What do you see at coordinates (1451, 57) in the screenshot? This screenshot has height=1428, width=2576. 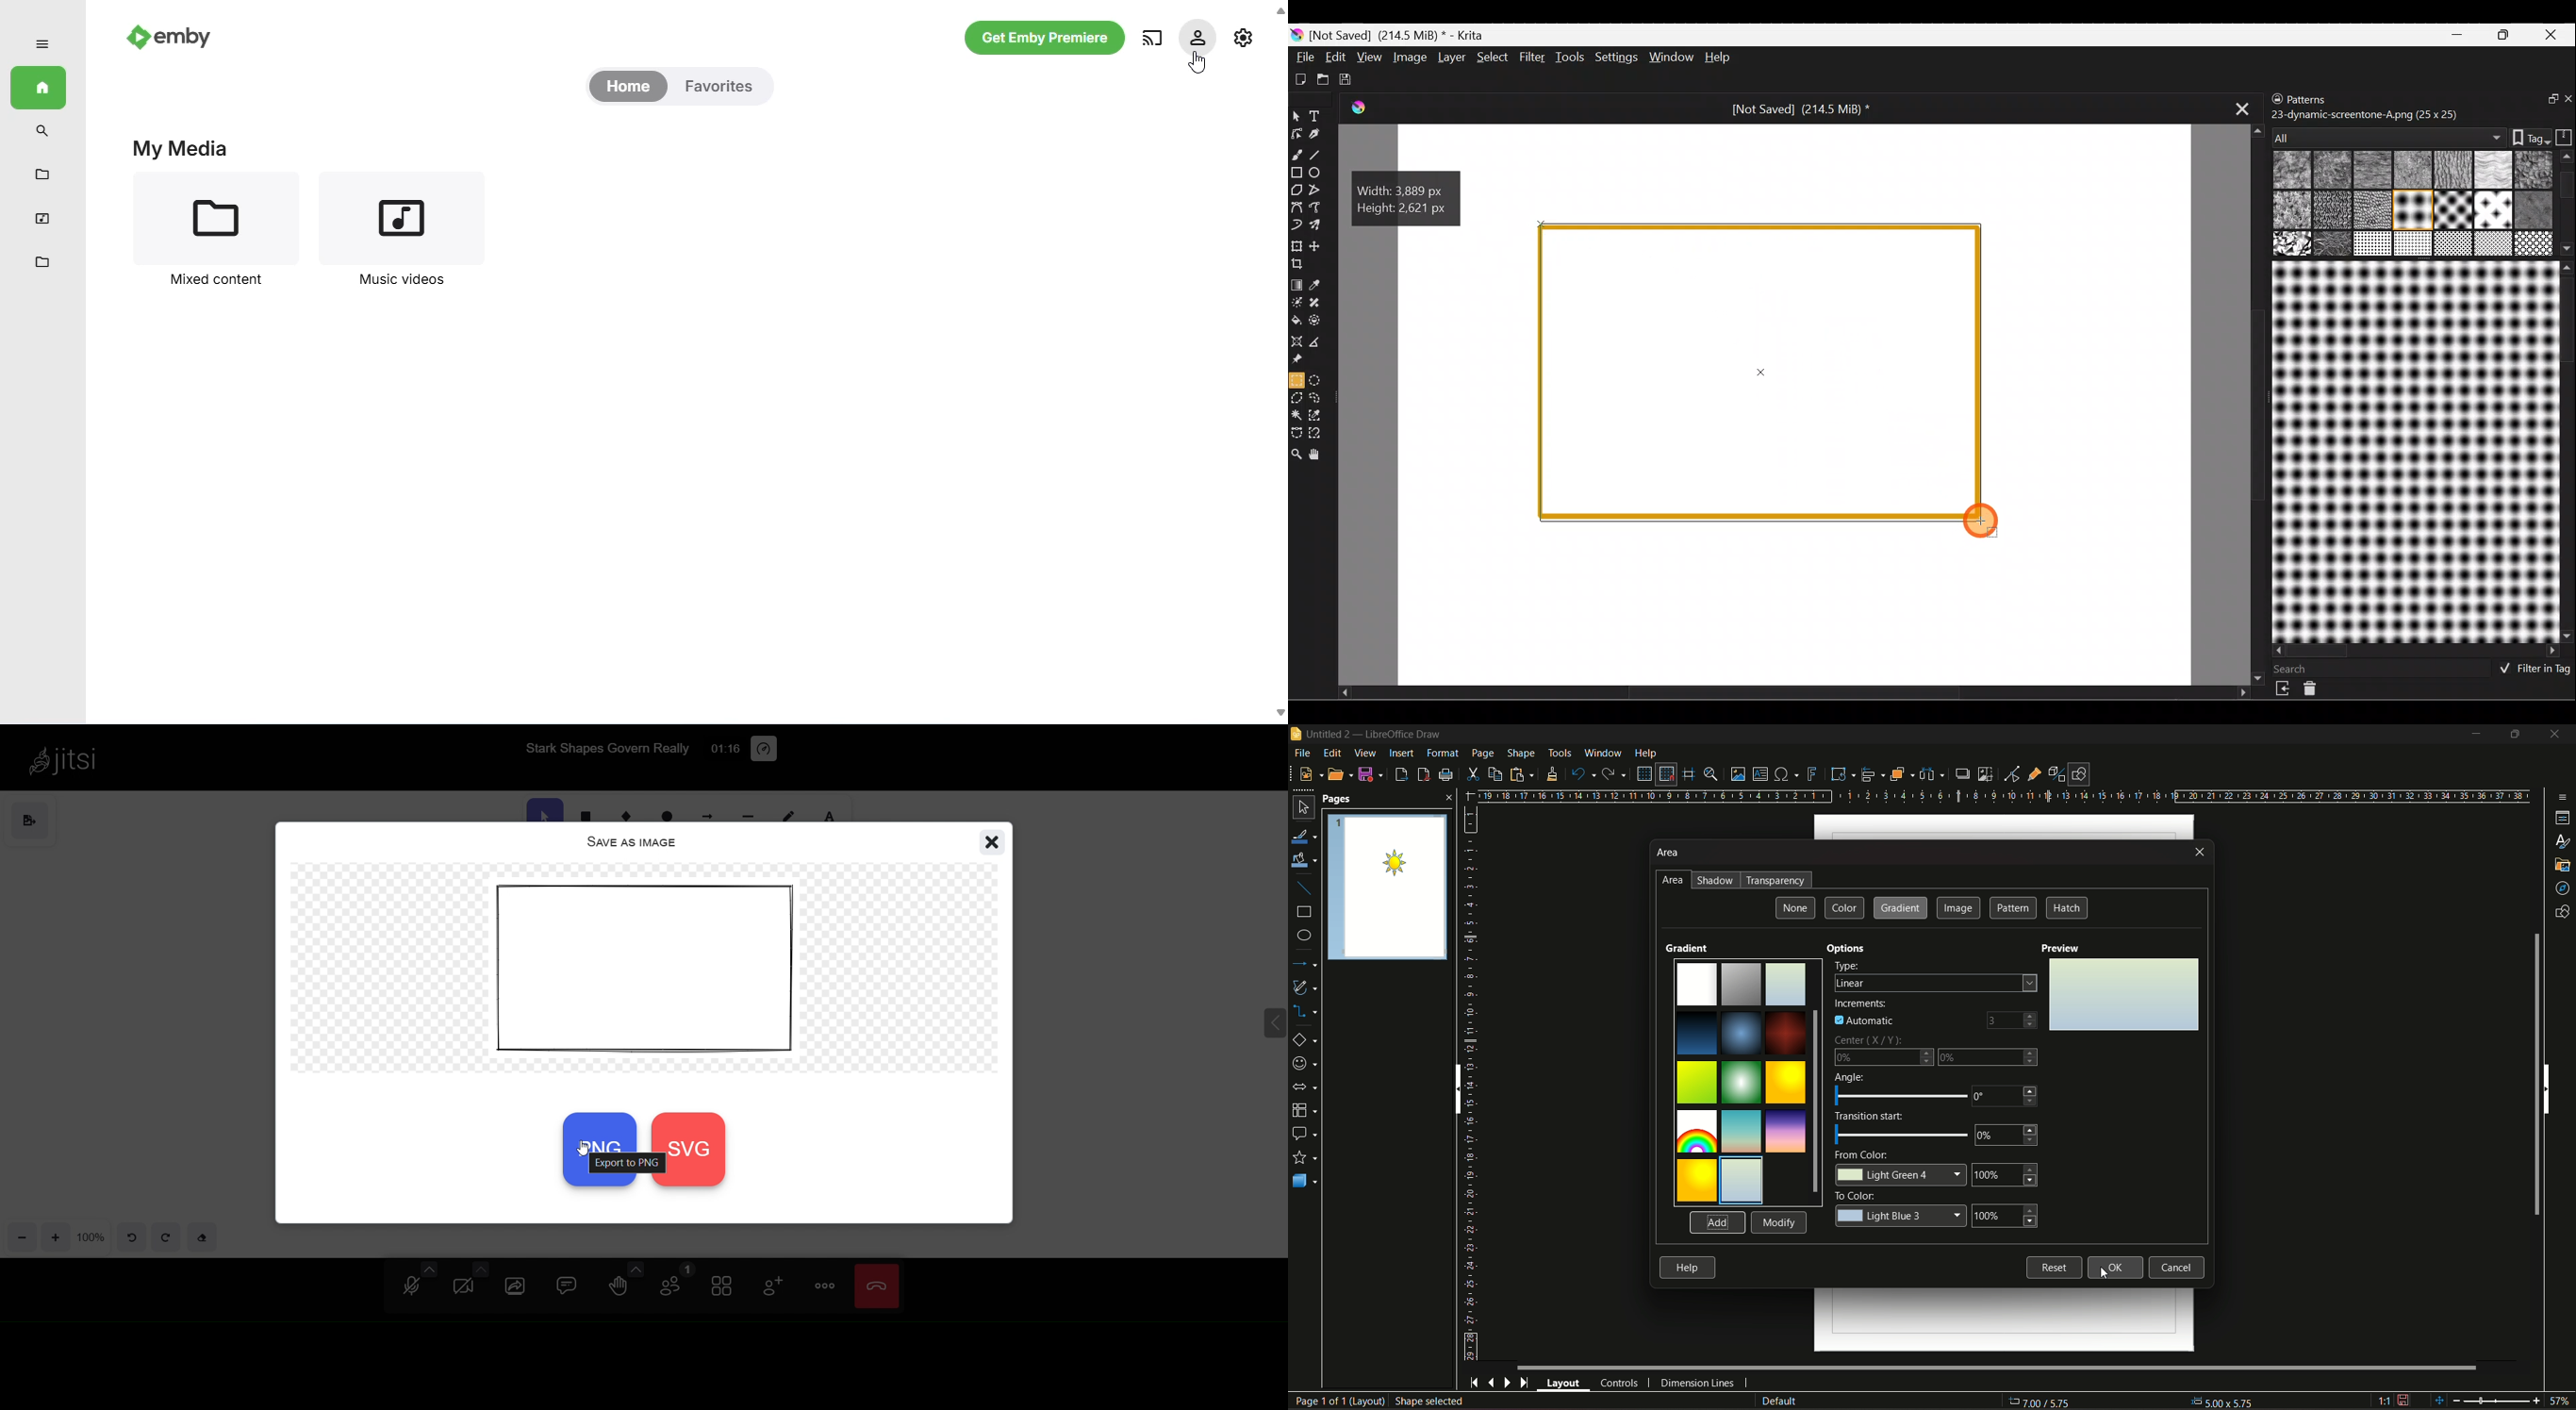 I see `Layer` at bounding box center [1451, 57].